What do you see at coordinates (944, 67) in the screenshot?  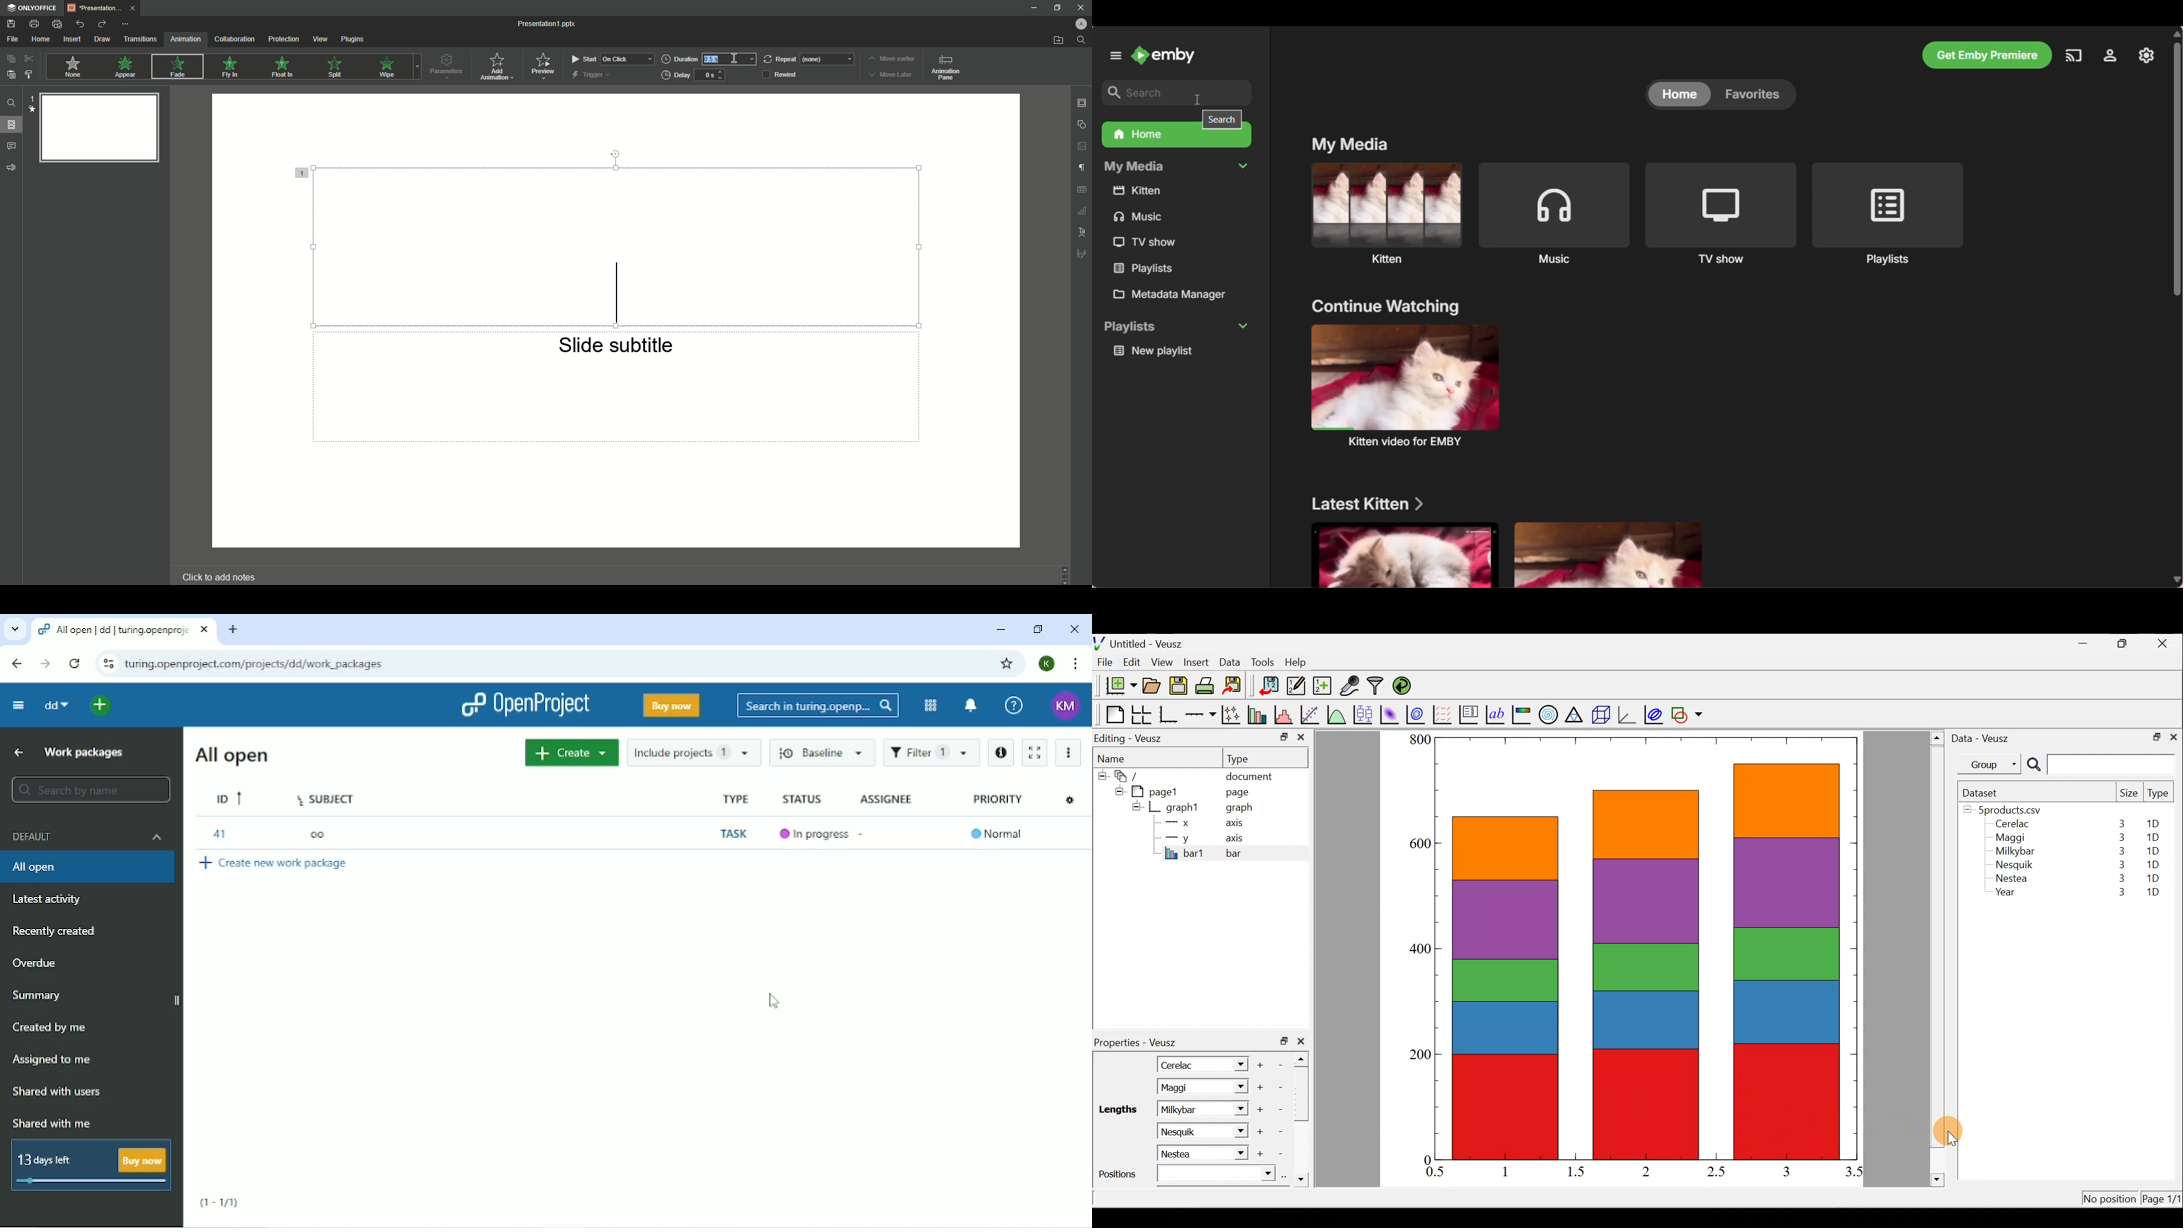 I see `Animation pane` at bounding box center [944, 67].